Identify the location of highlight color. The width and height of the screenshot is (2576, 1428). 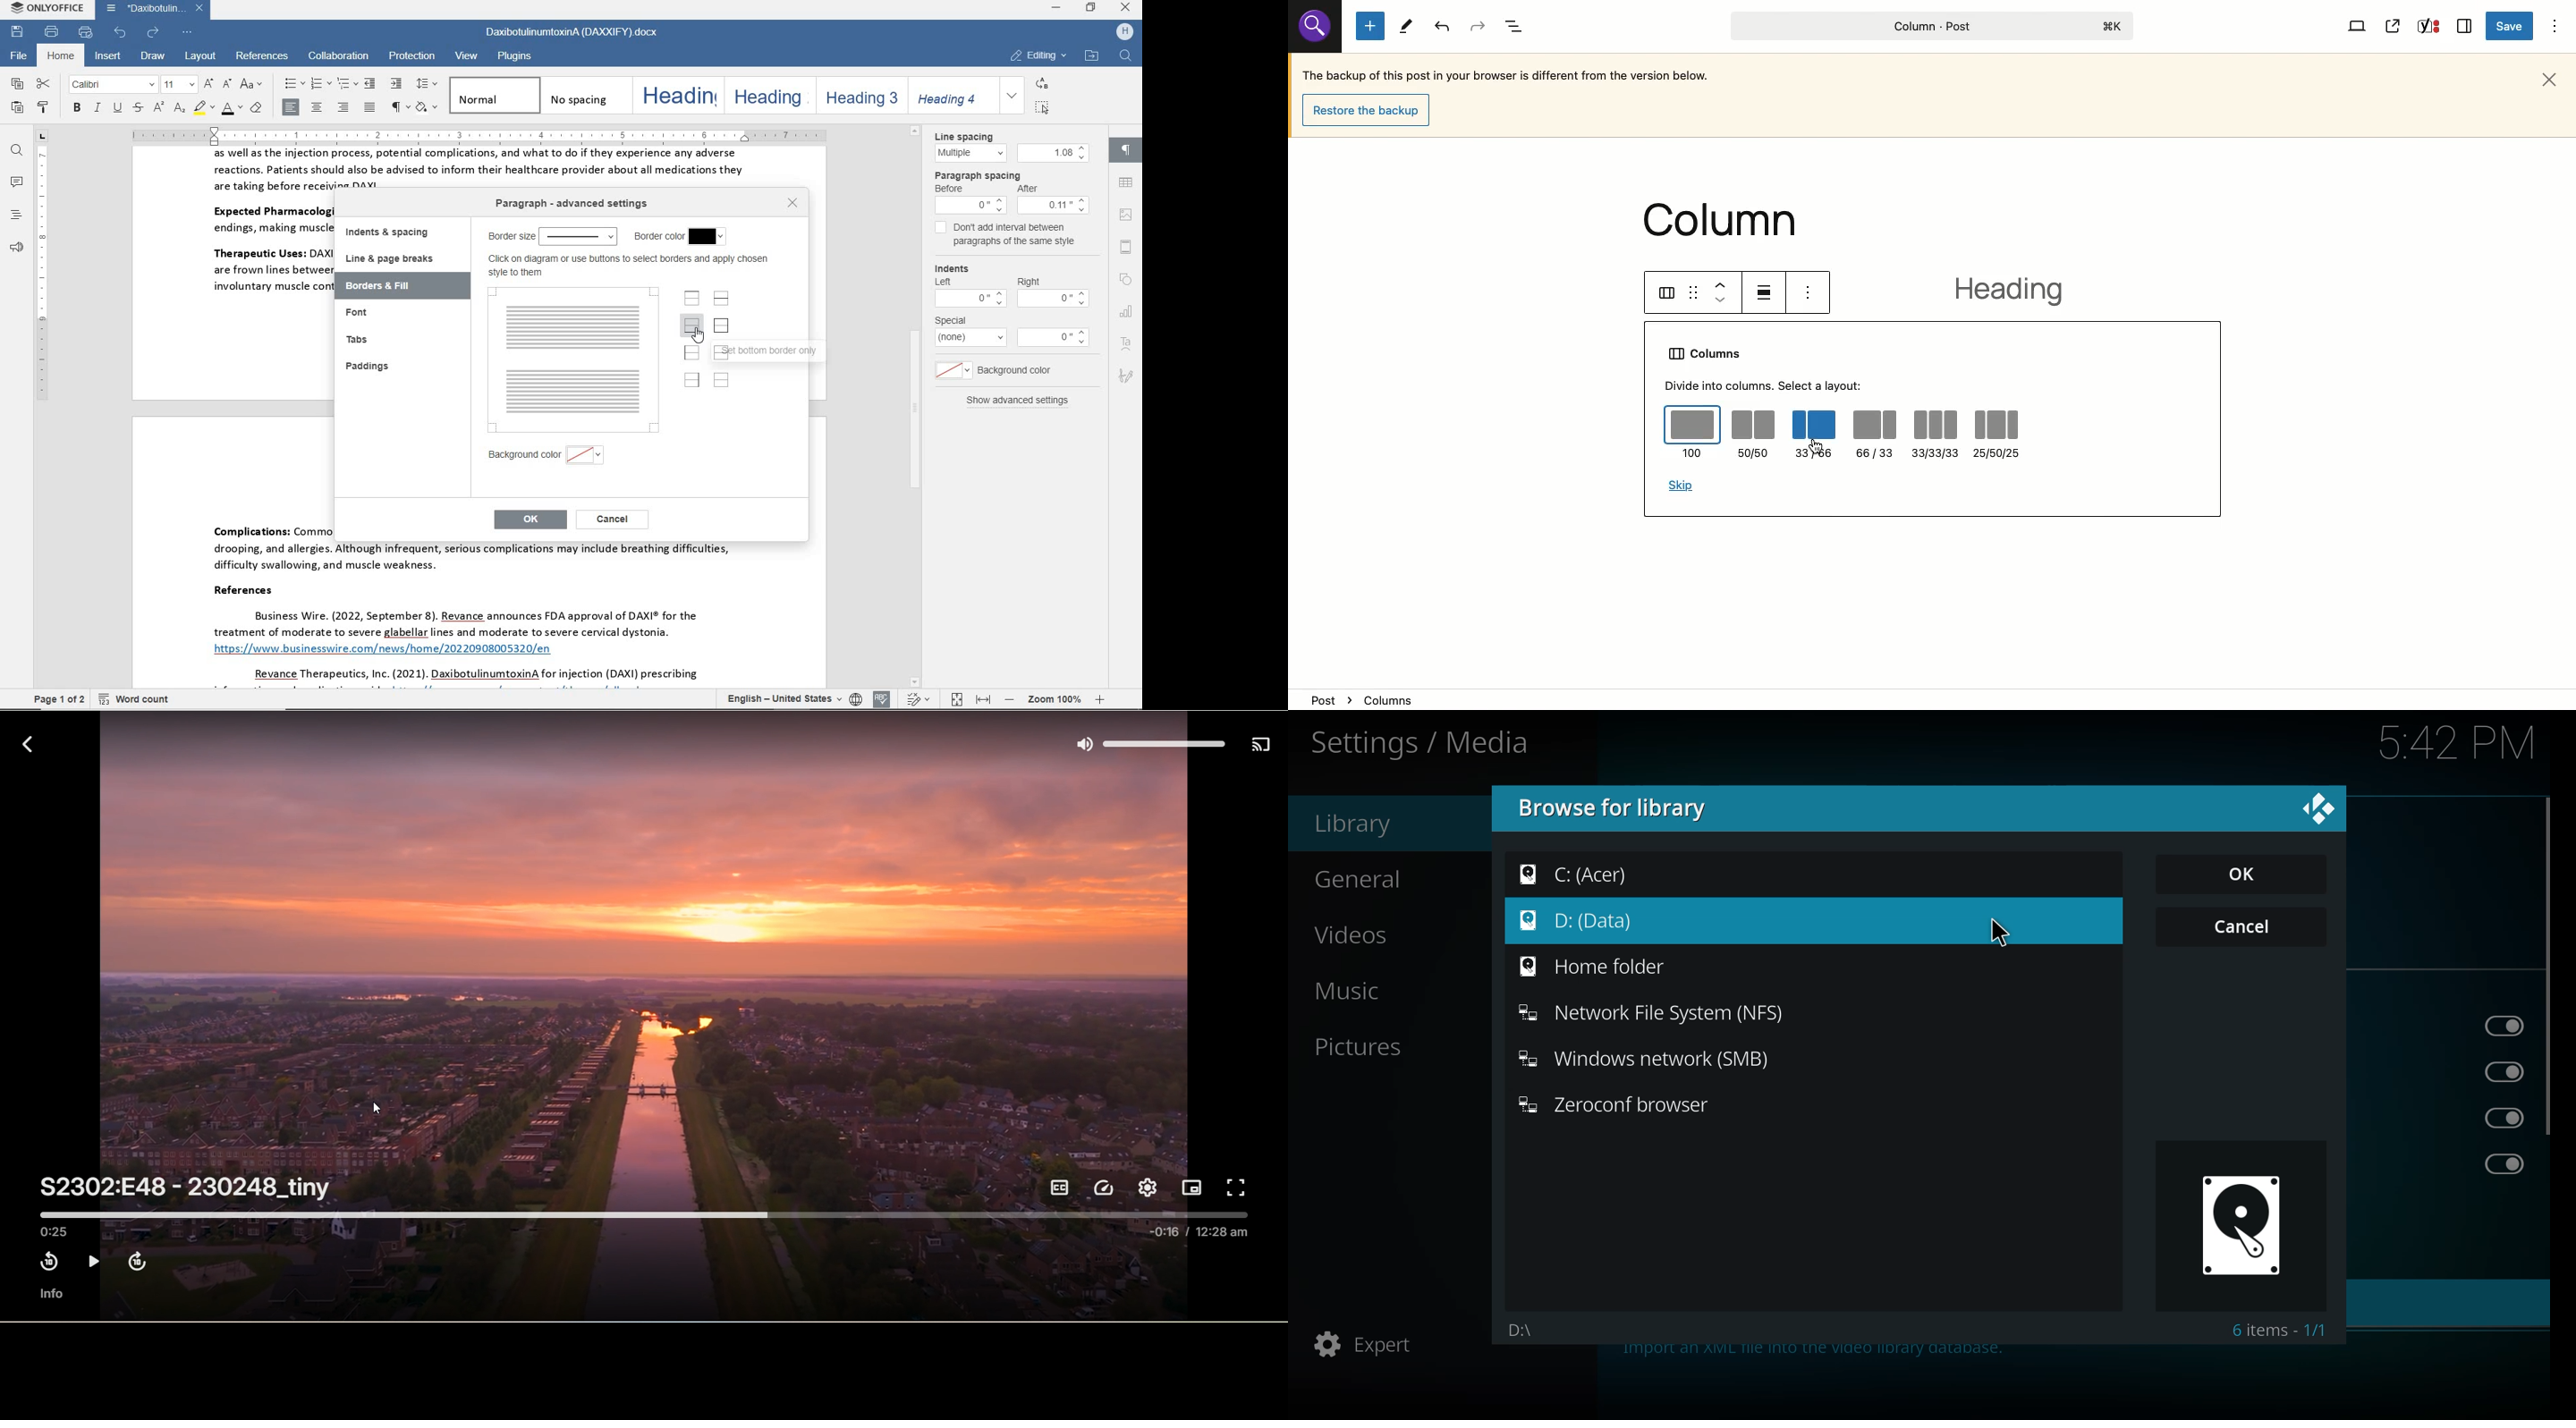
(205, 109).